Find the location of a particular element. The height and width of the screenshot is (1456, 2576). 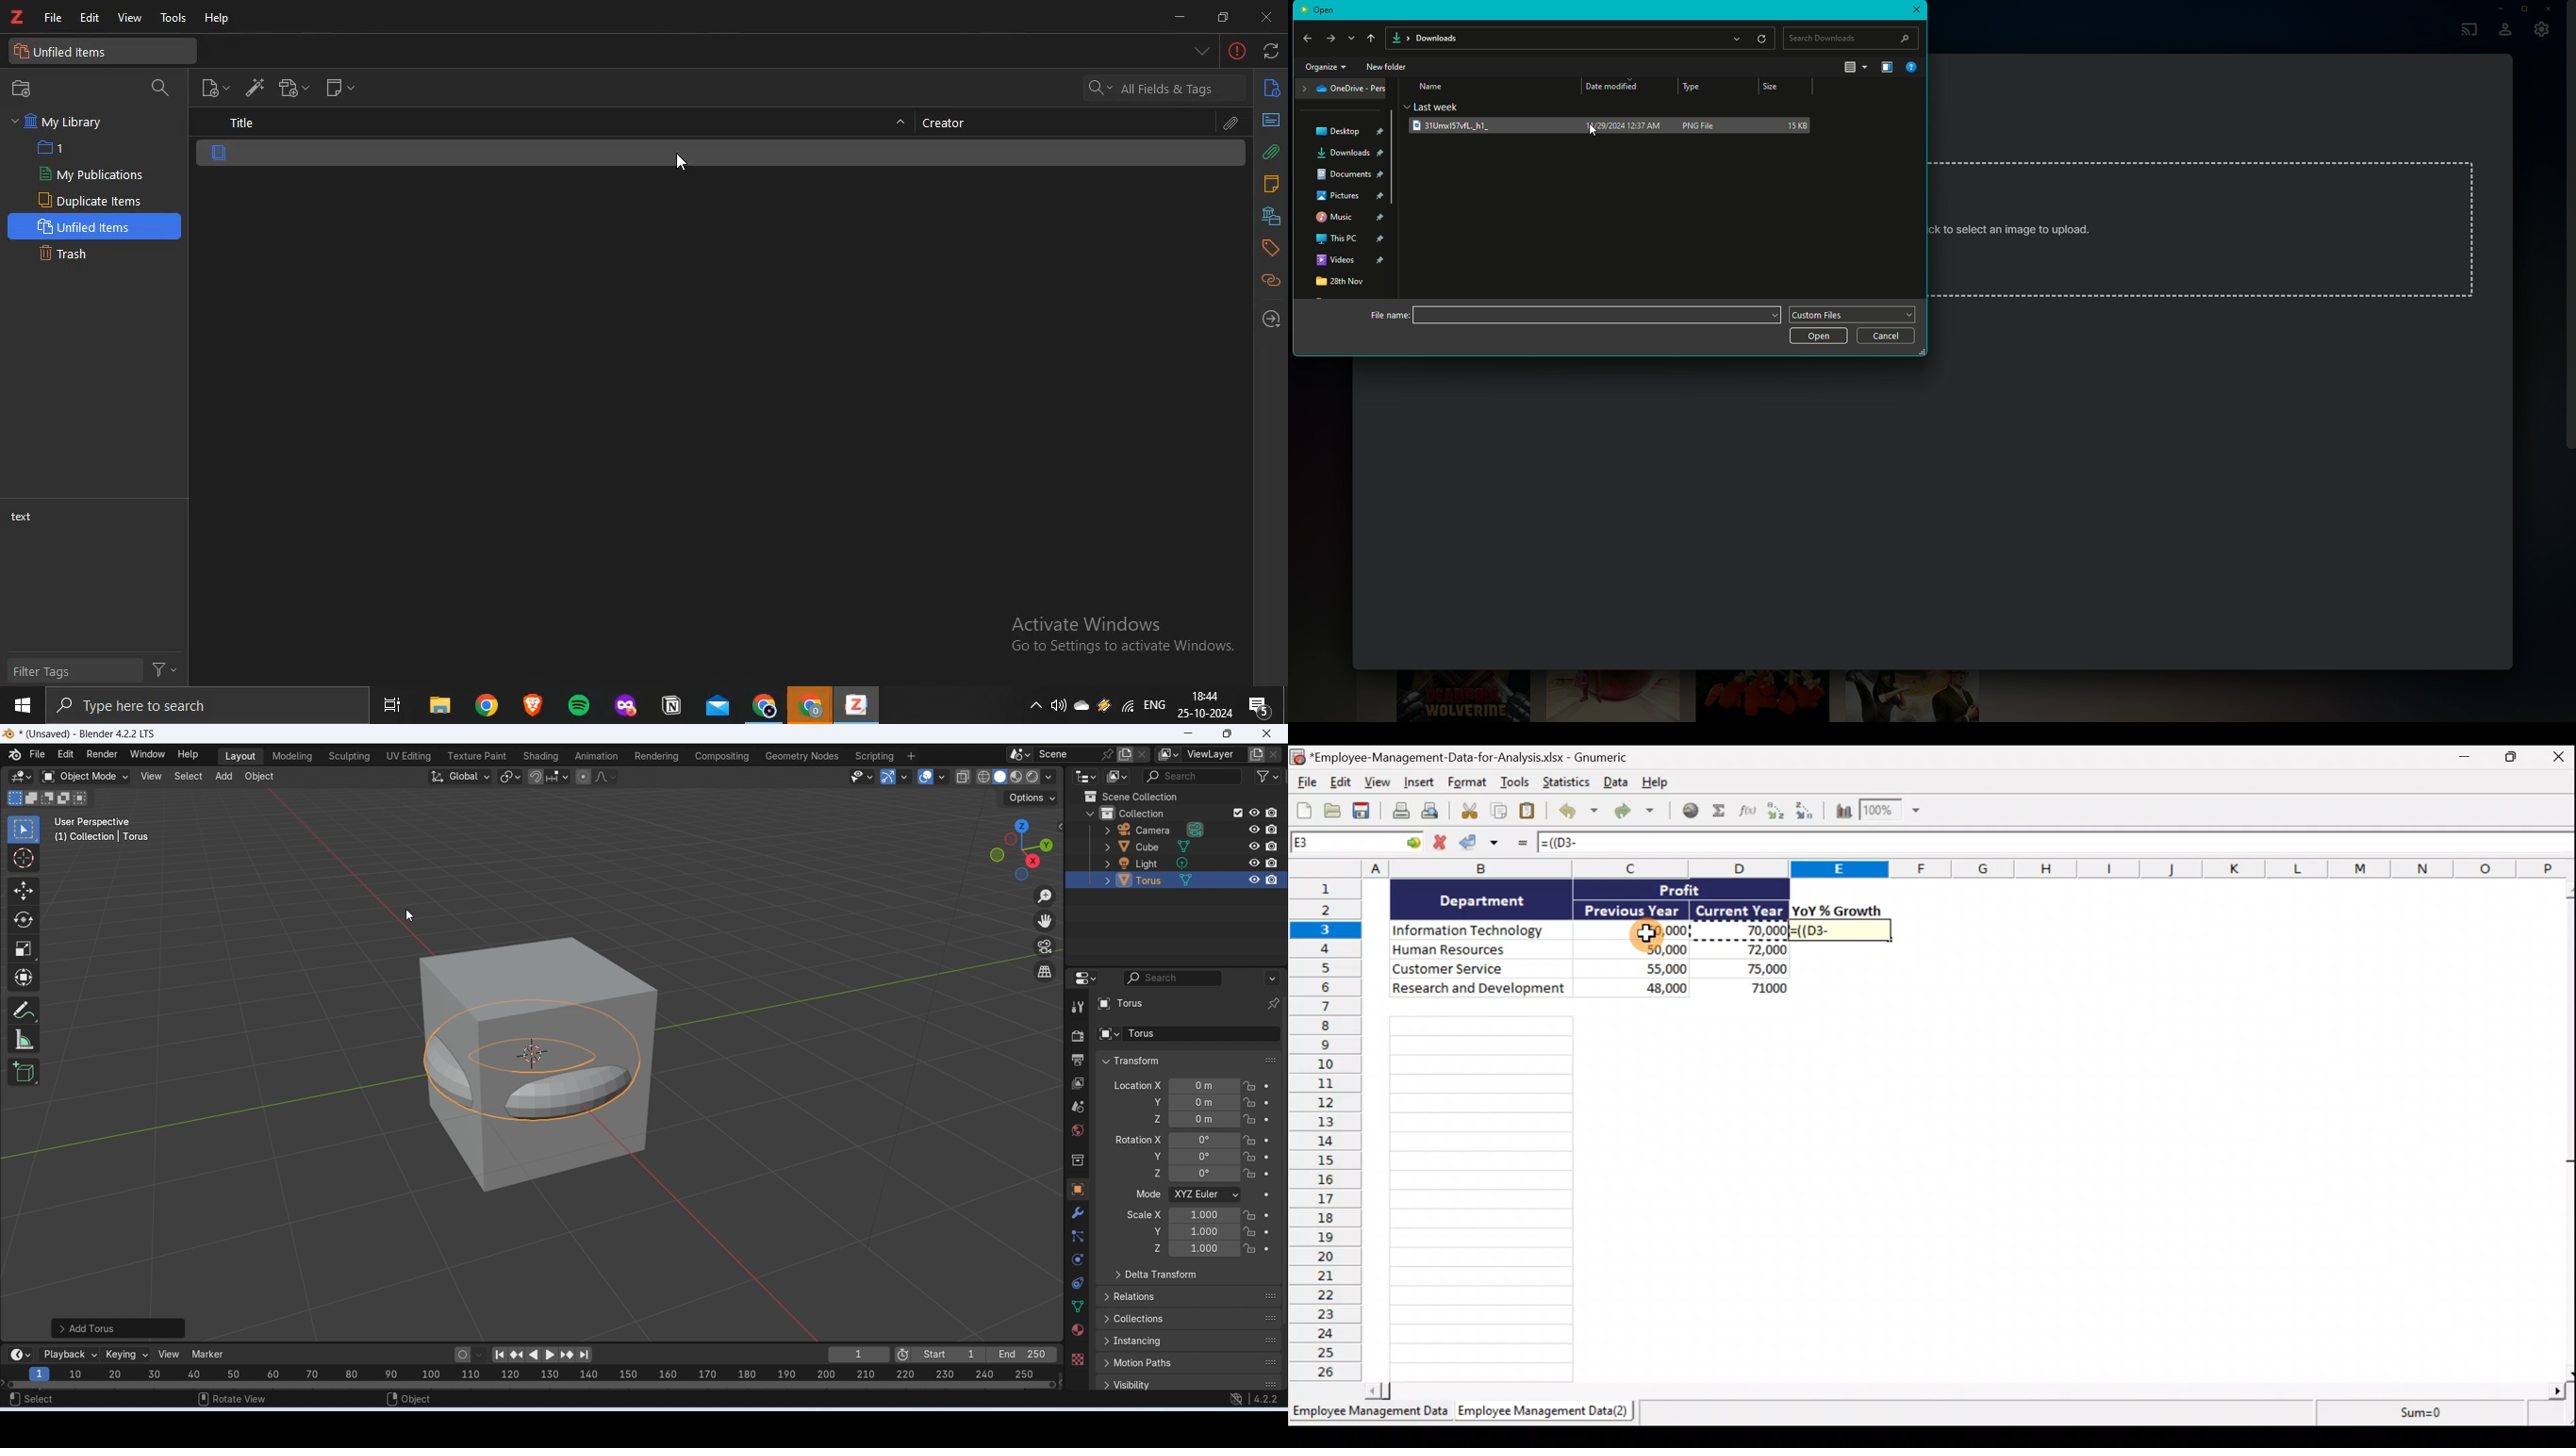

Maximize is located at coordinates (1226, 733).